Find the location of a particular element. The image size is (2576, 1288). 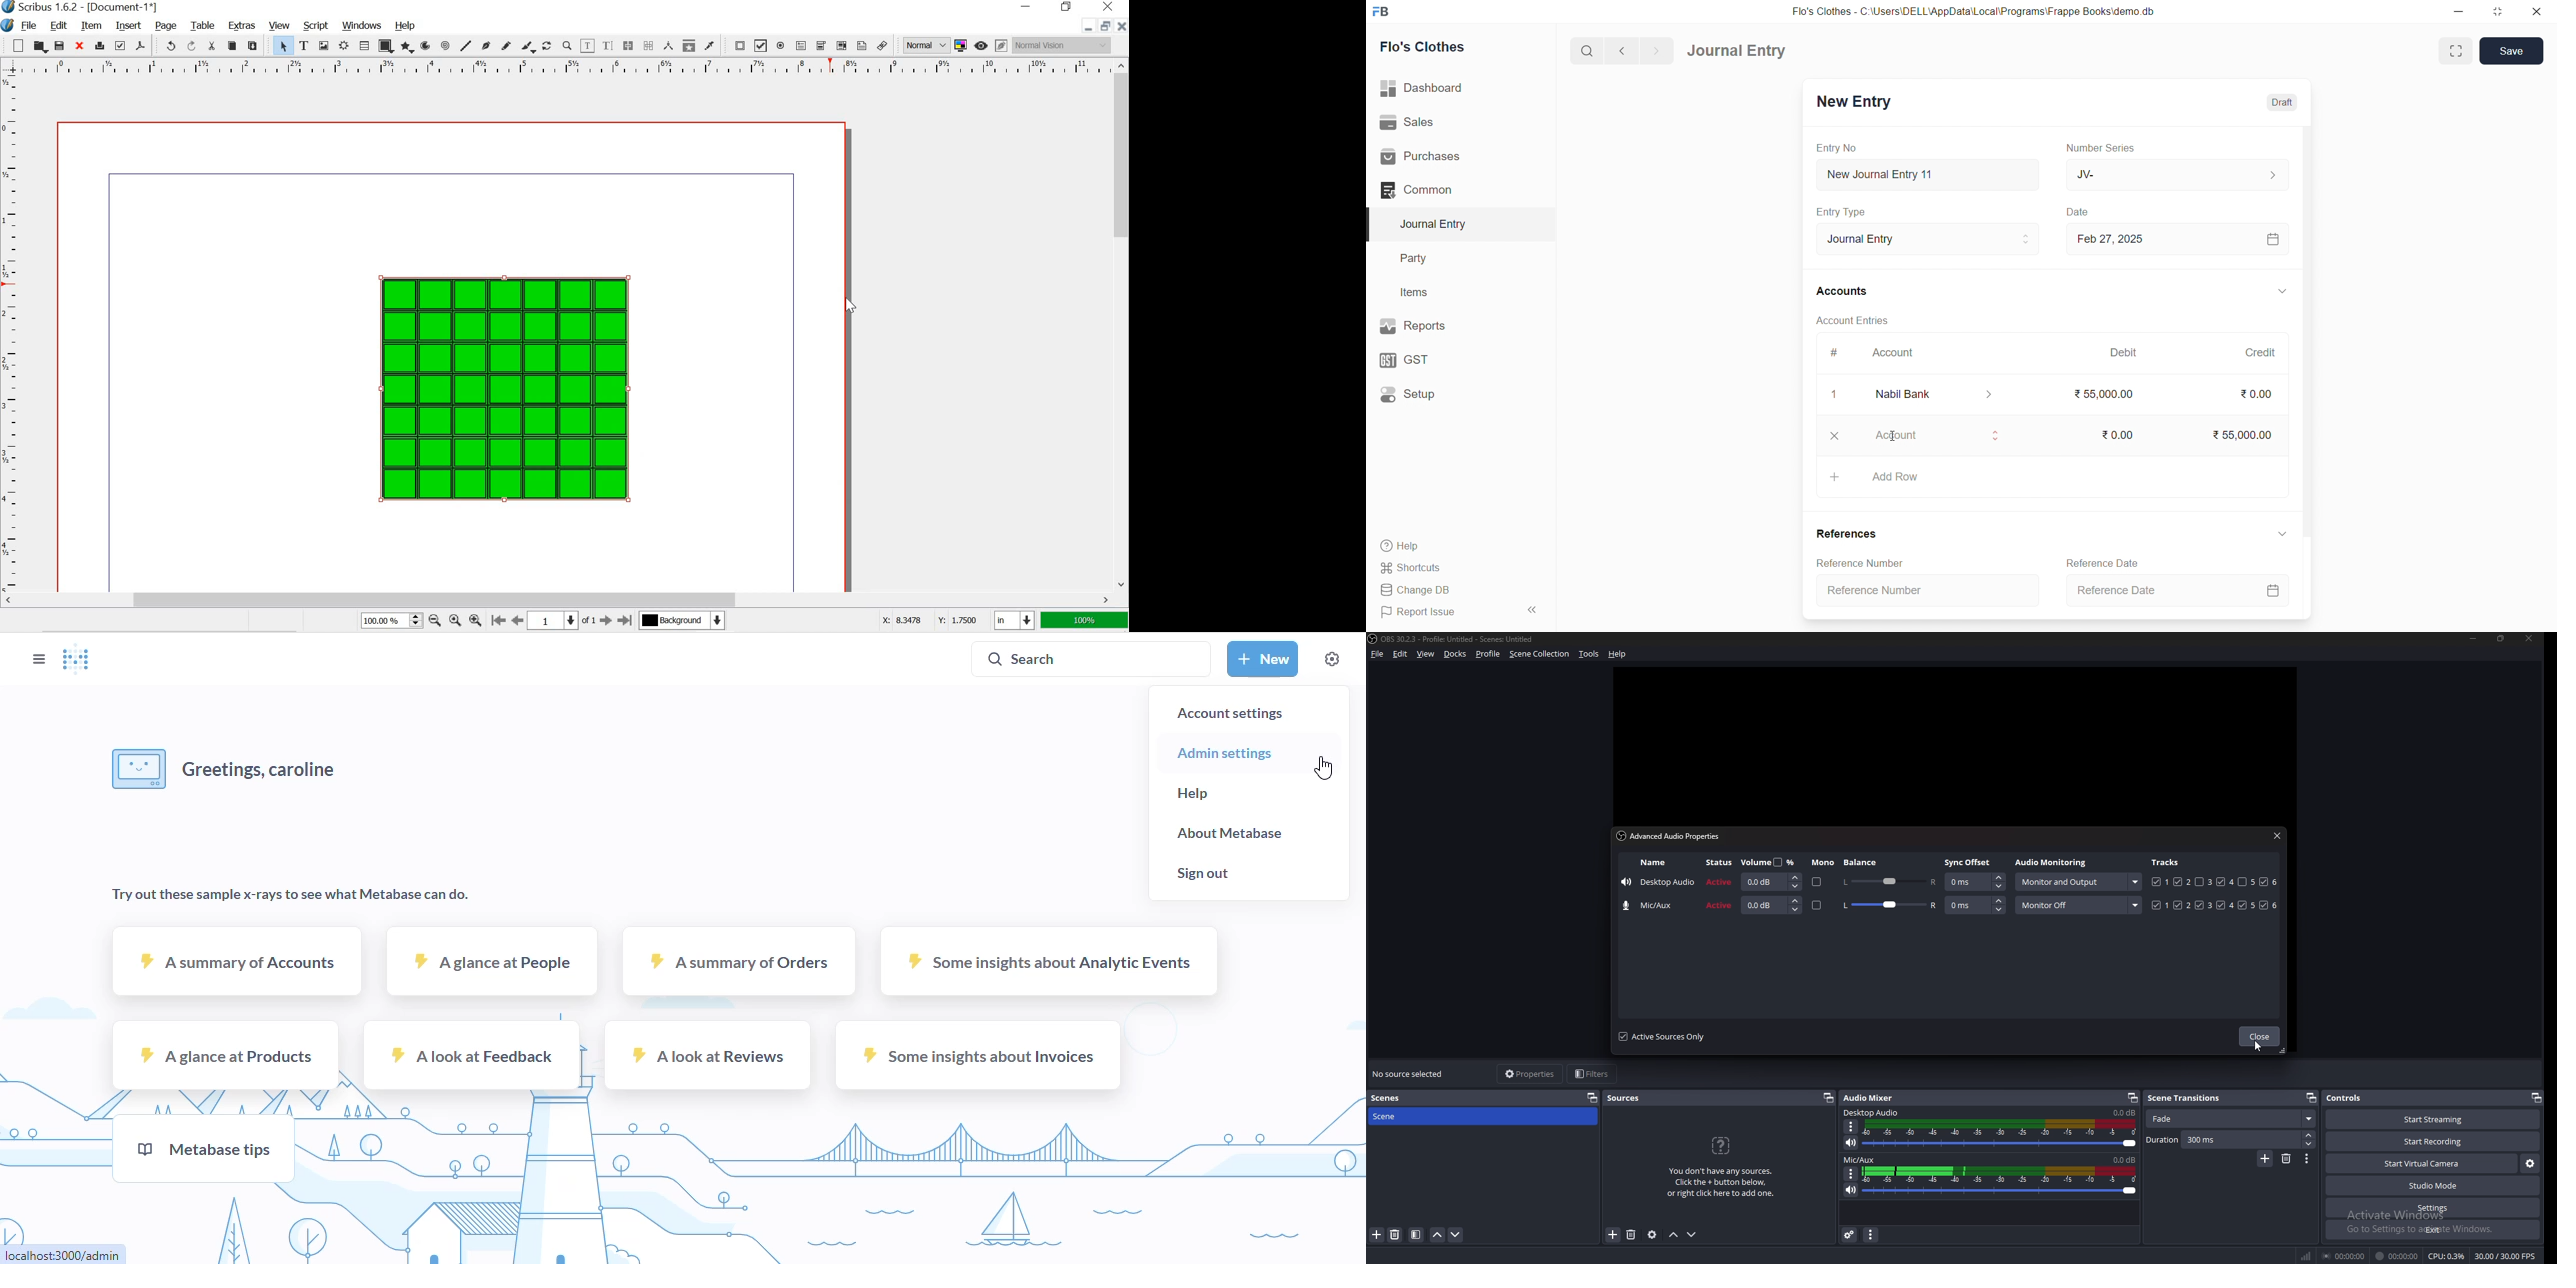

measurements is located at coordinates (670, 45).